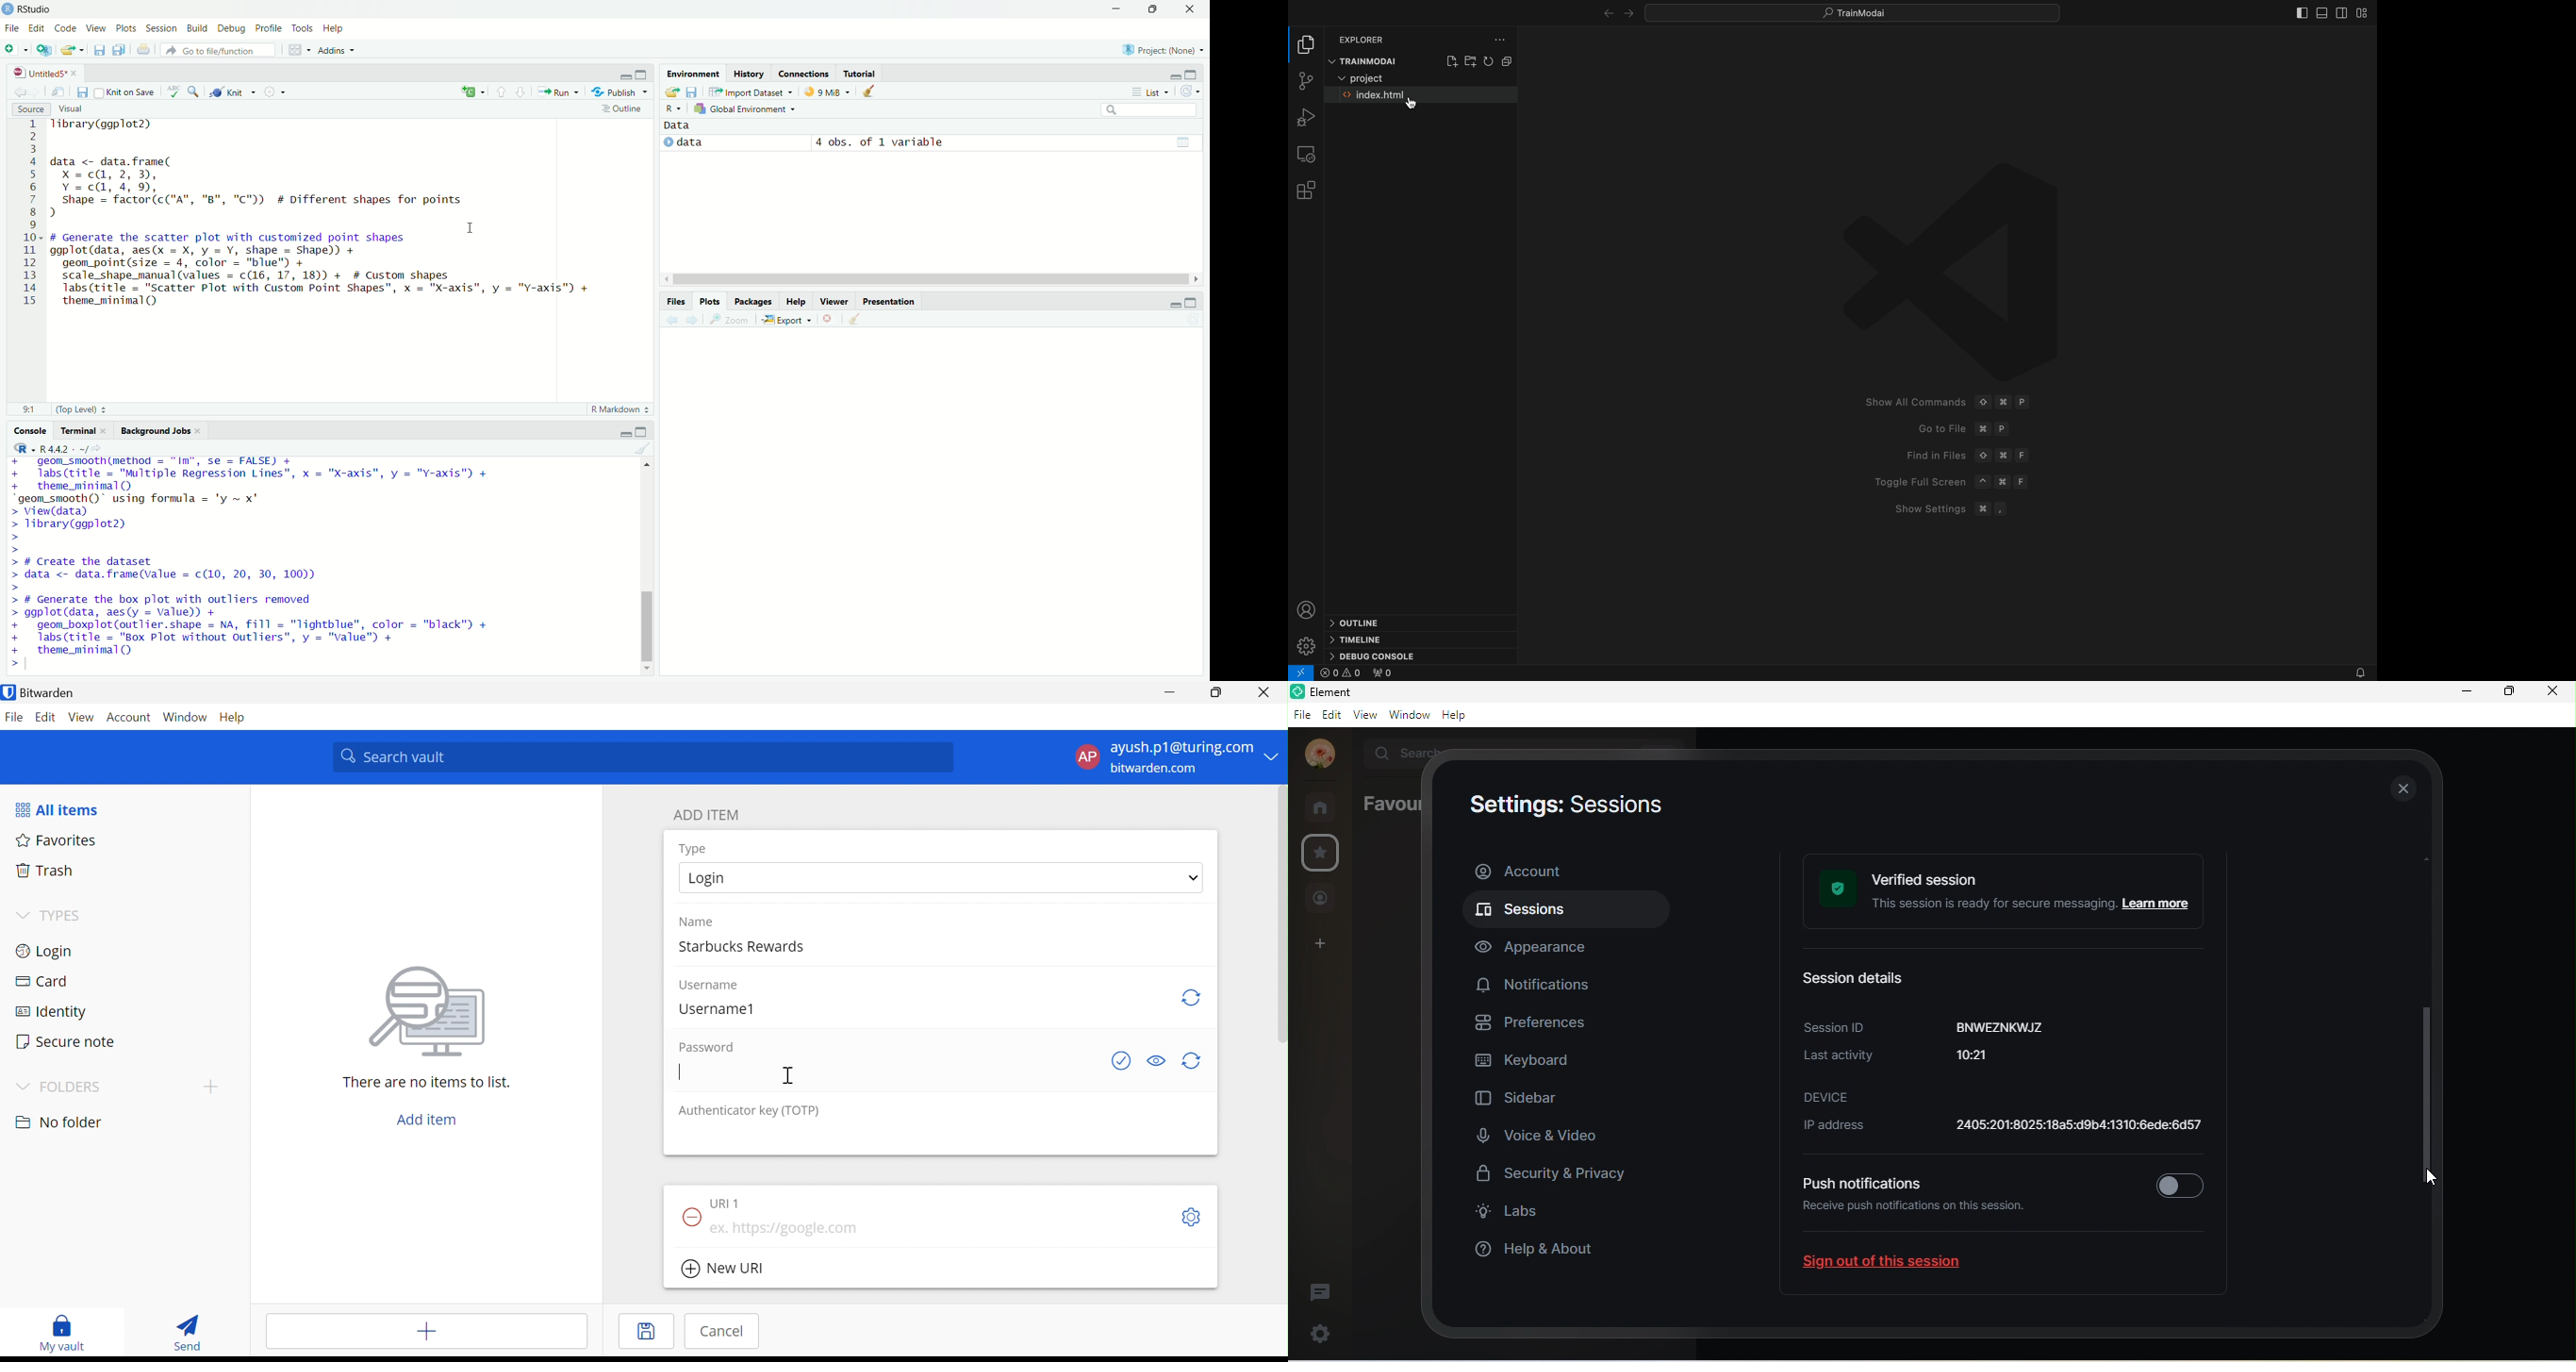  Describe the element at coordinates (1364, 38) in the screenshot. I see `explorer` at that location.